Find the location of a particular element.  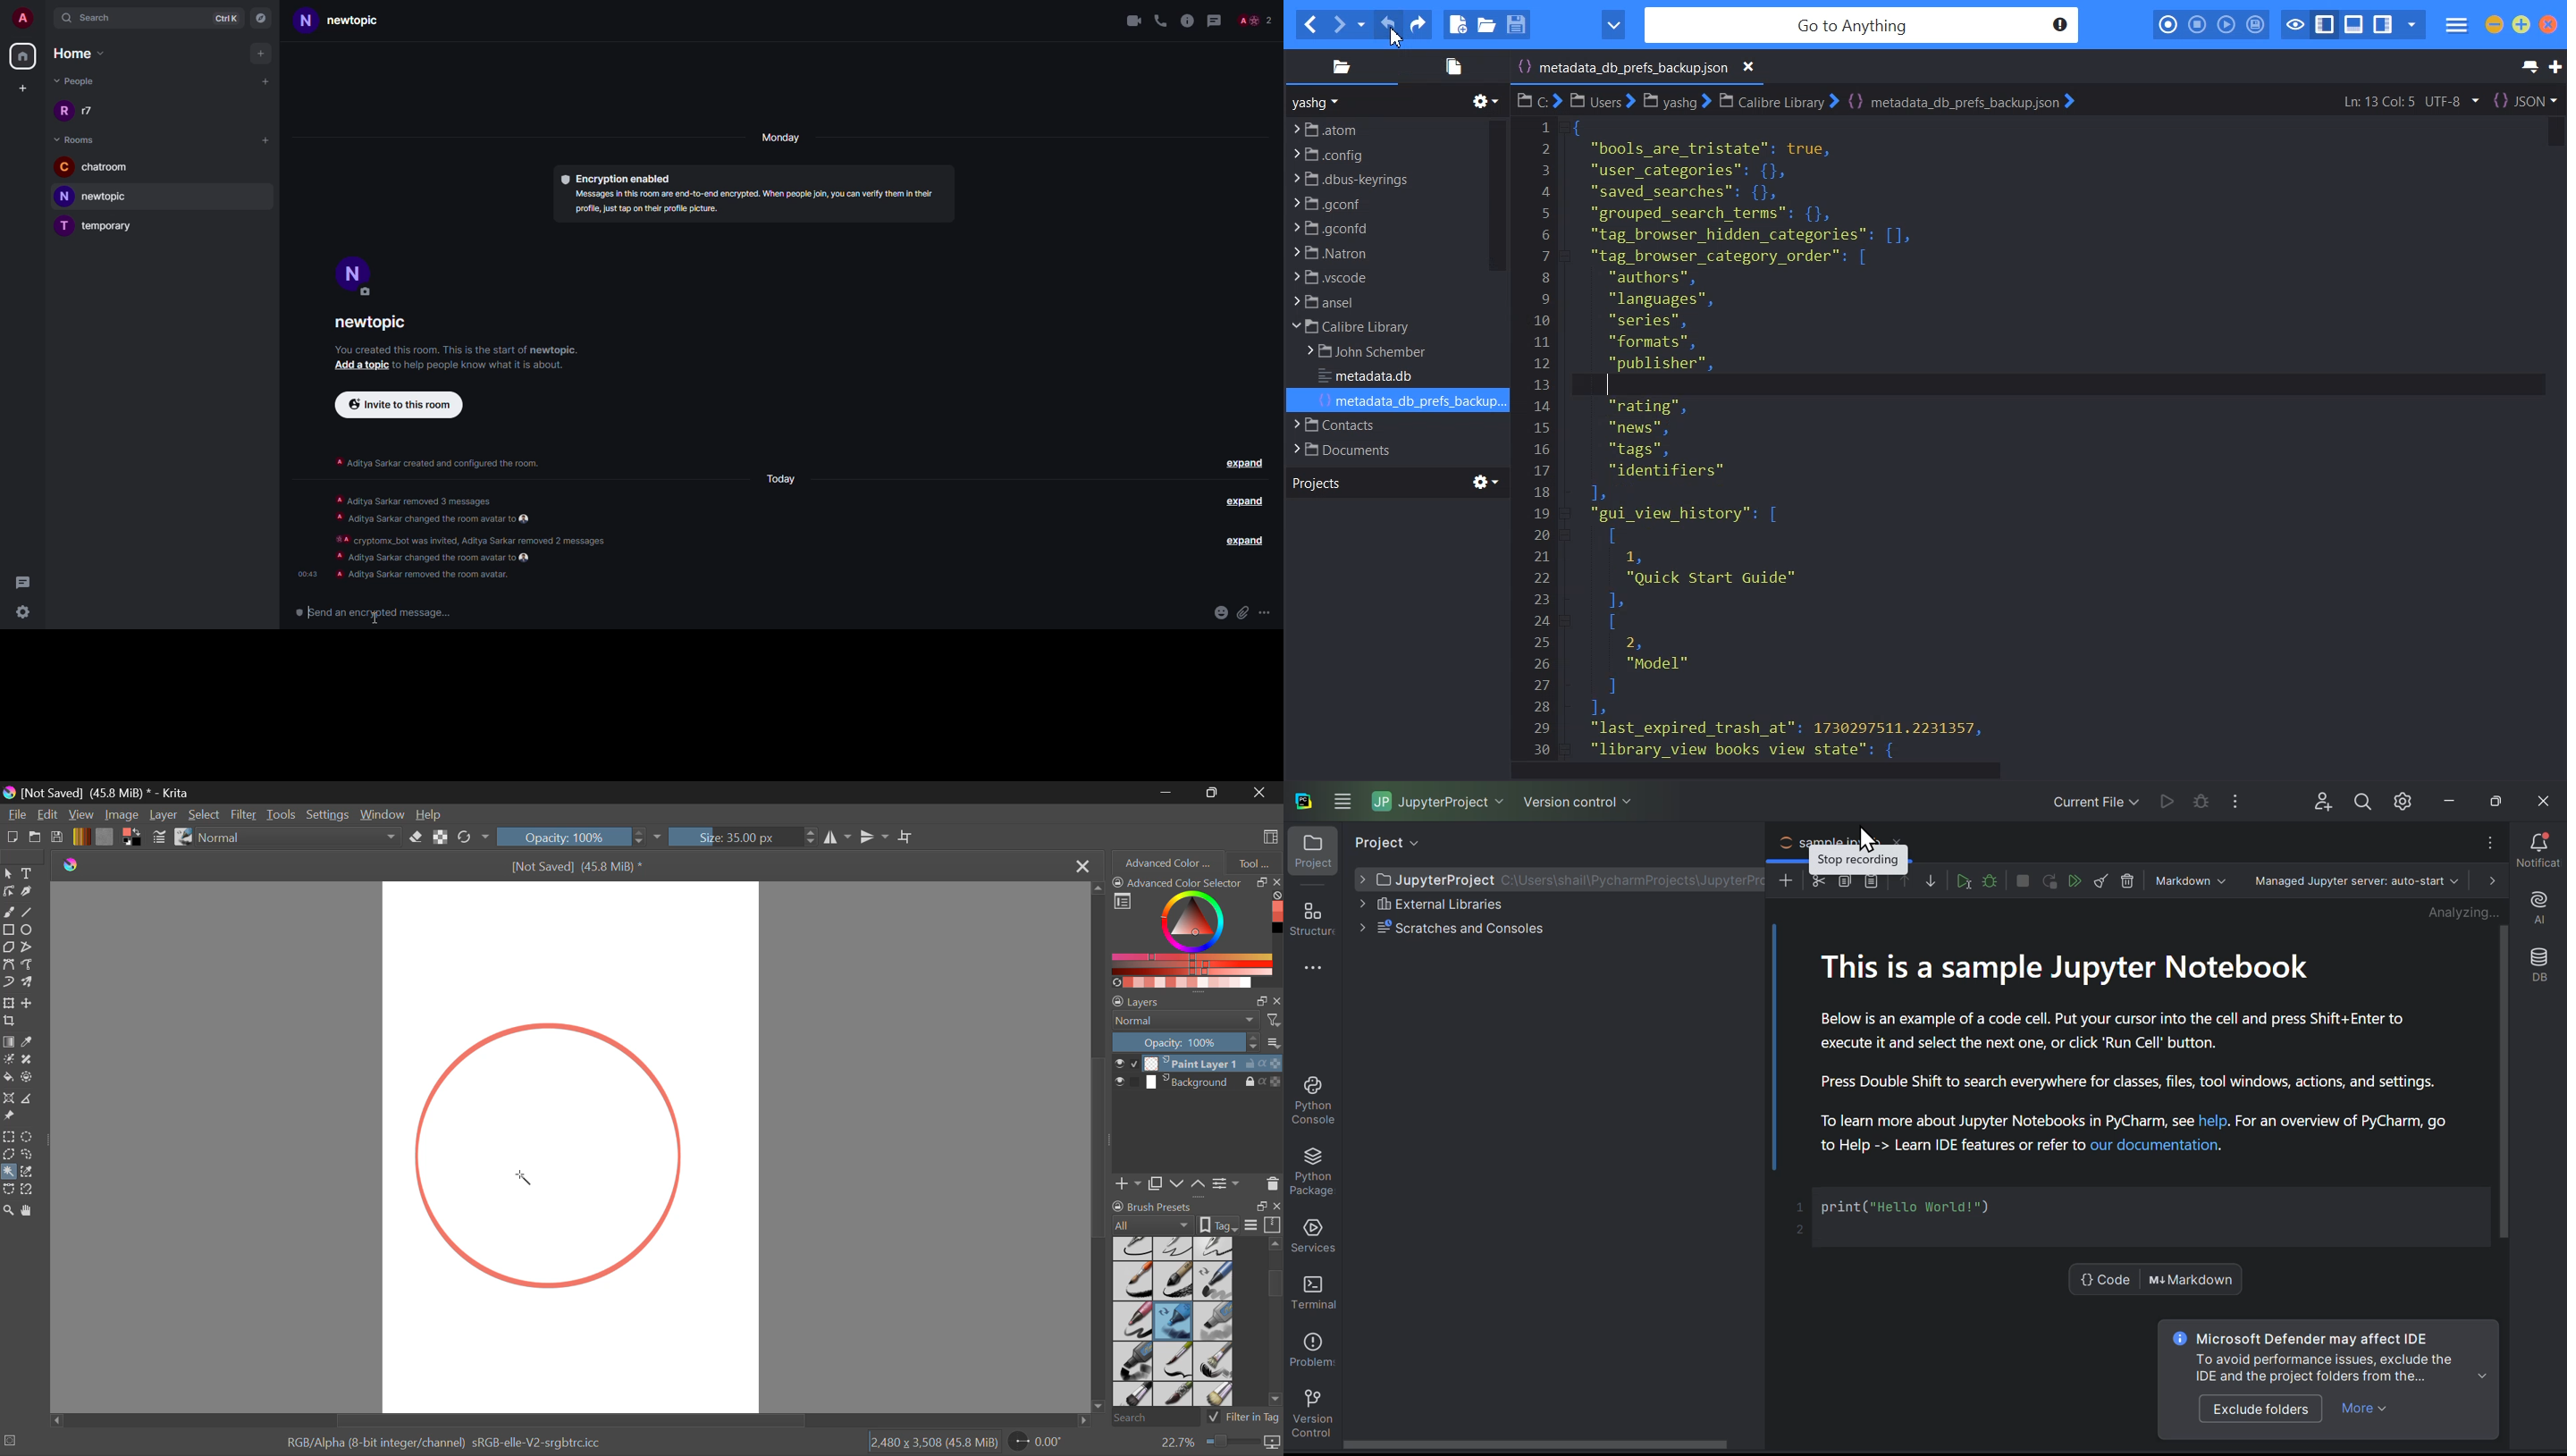

Redo last action is located at coordinates (1417, 25).